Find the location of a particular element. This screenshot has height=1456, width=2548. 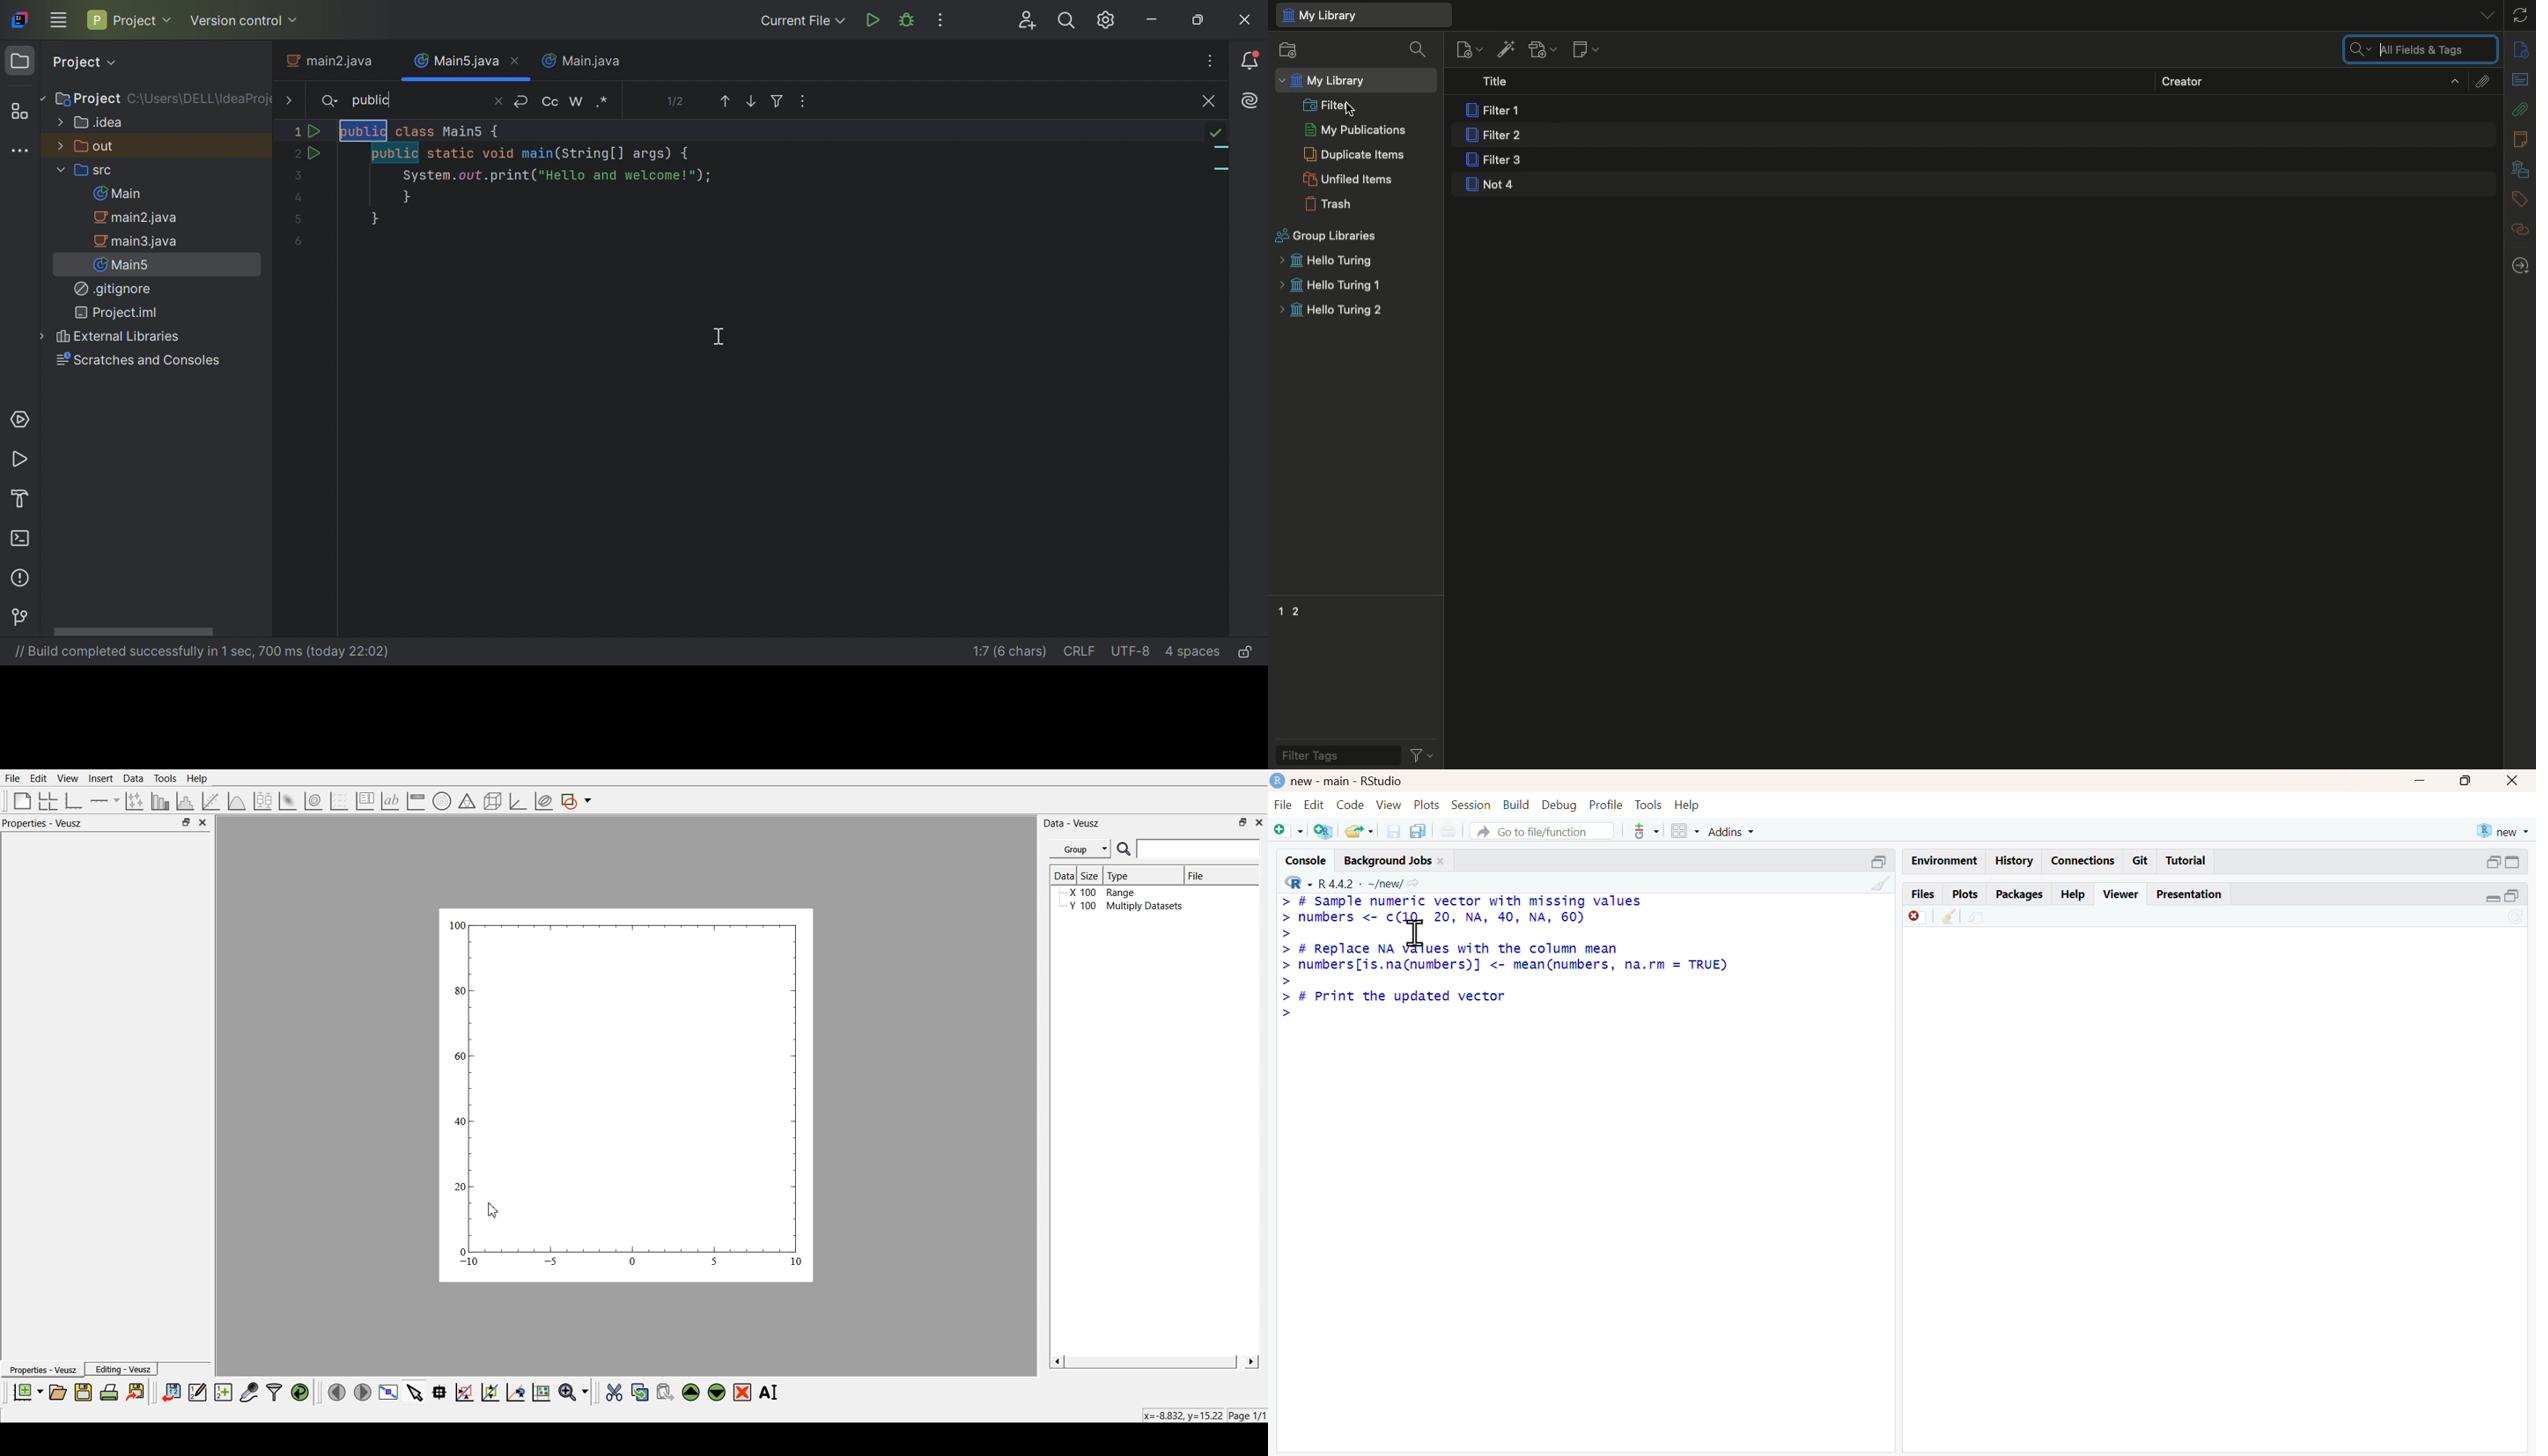

Attachments is located at coordinates (2520, 108).